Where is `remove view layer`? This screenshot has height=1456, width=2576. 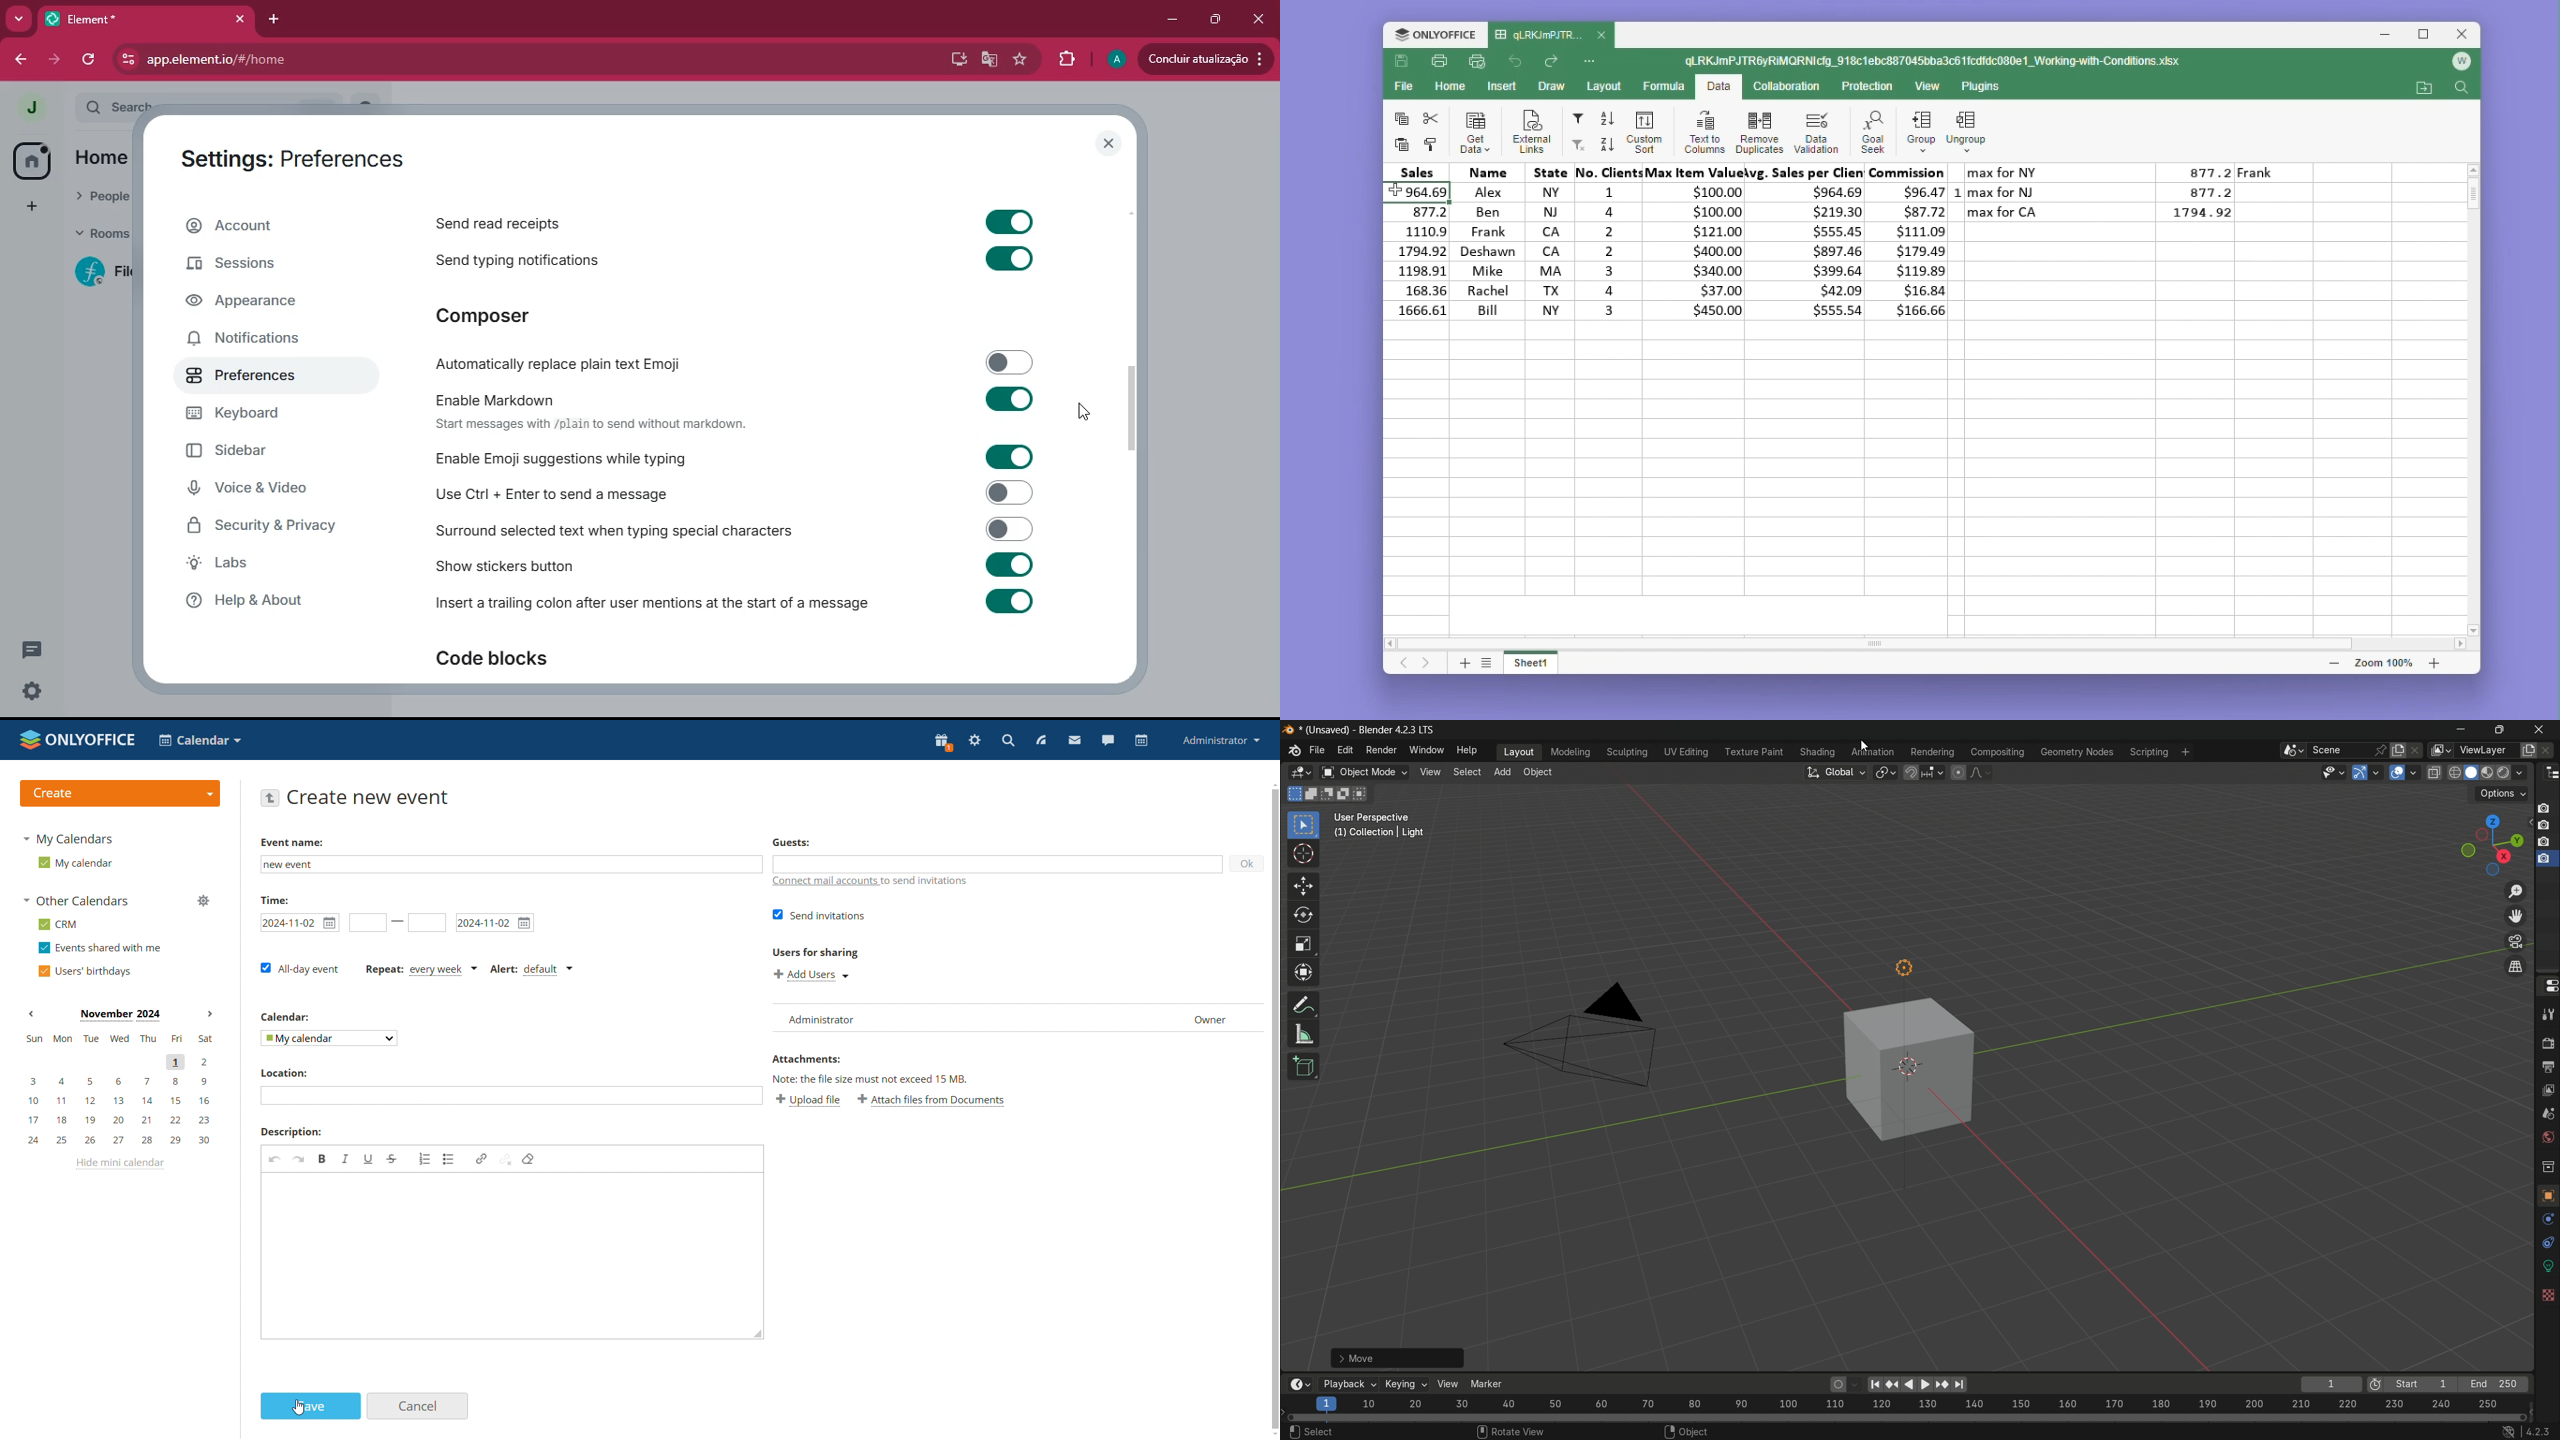 remove view layer is located at coordinates (2548, 751).